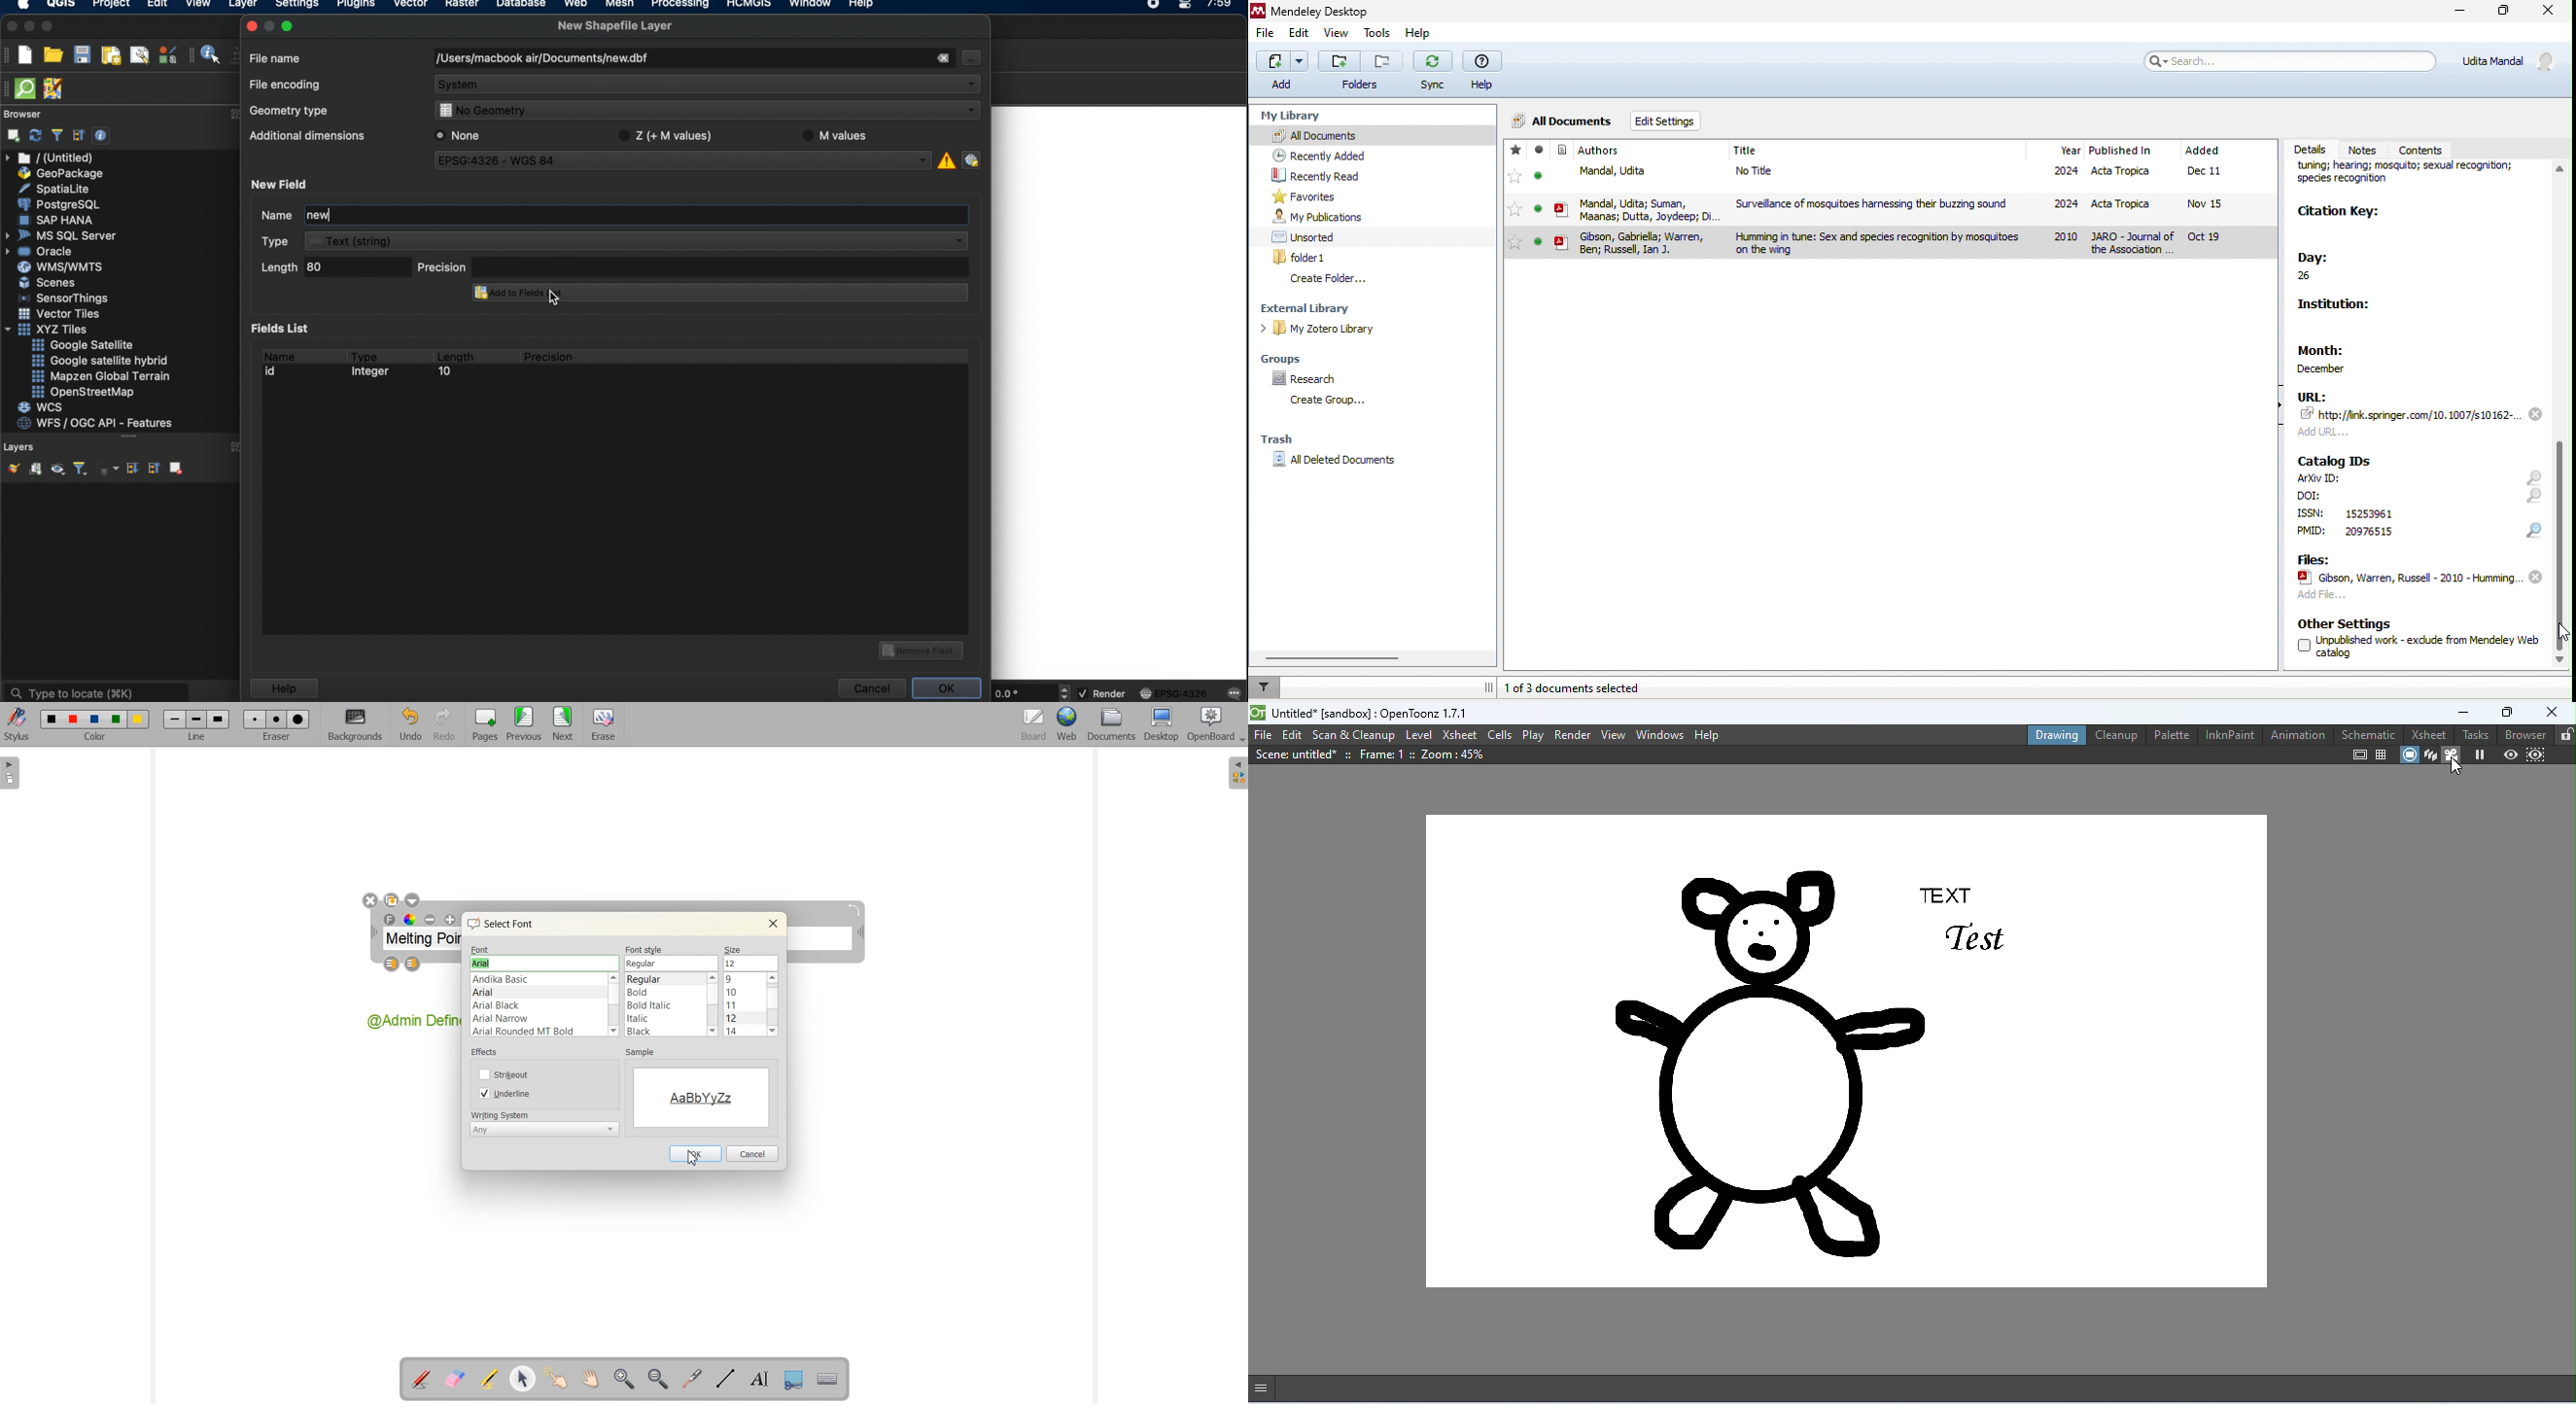  I want to click on text, so click(2429, 647).